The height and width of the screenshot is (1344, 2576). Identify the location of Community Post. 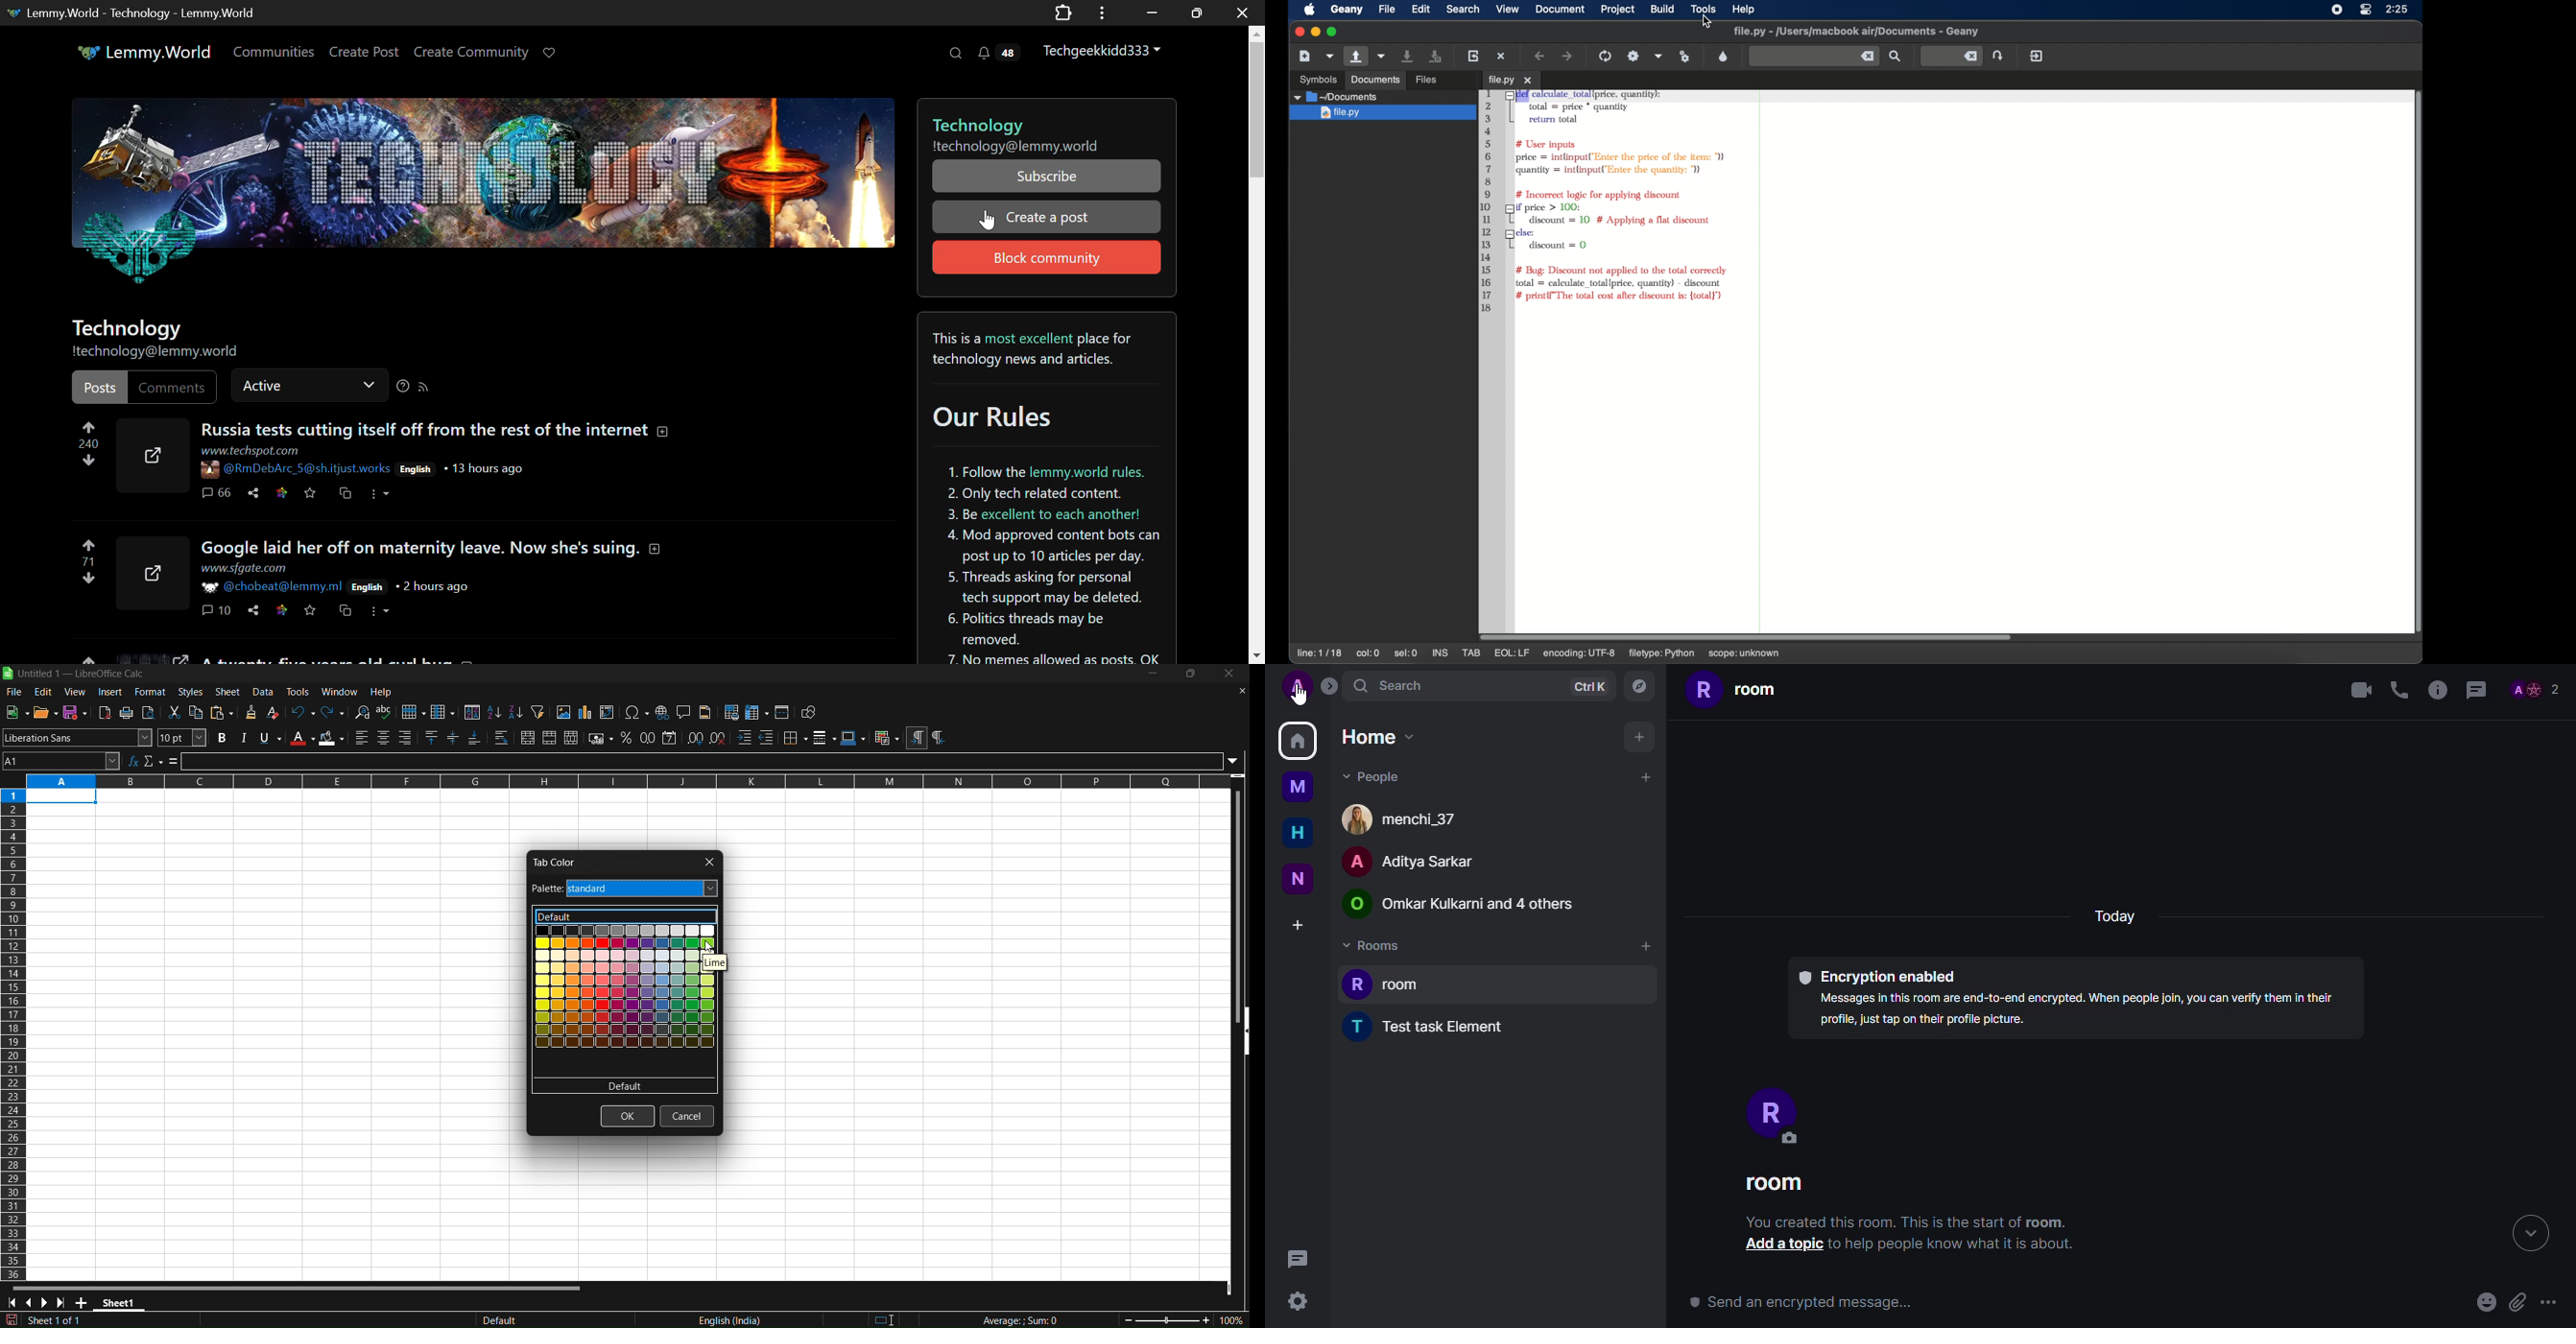
(402, 658).